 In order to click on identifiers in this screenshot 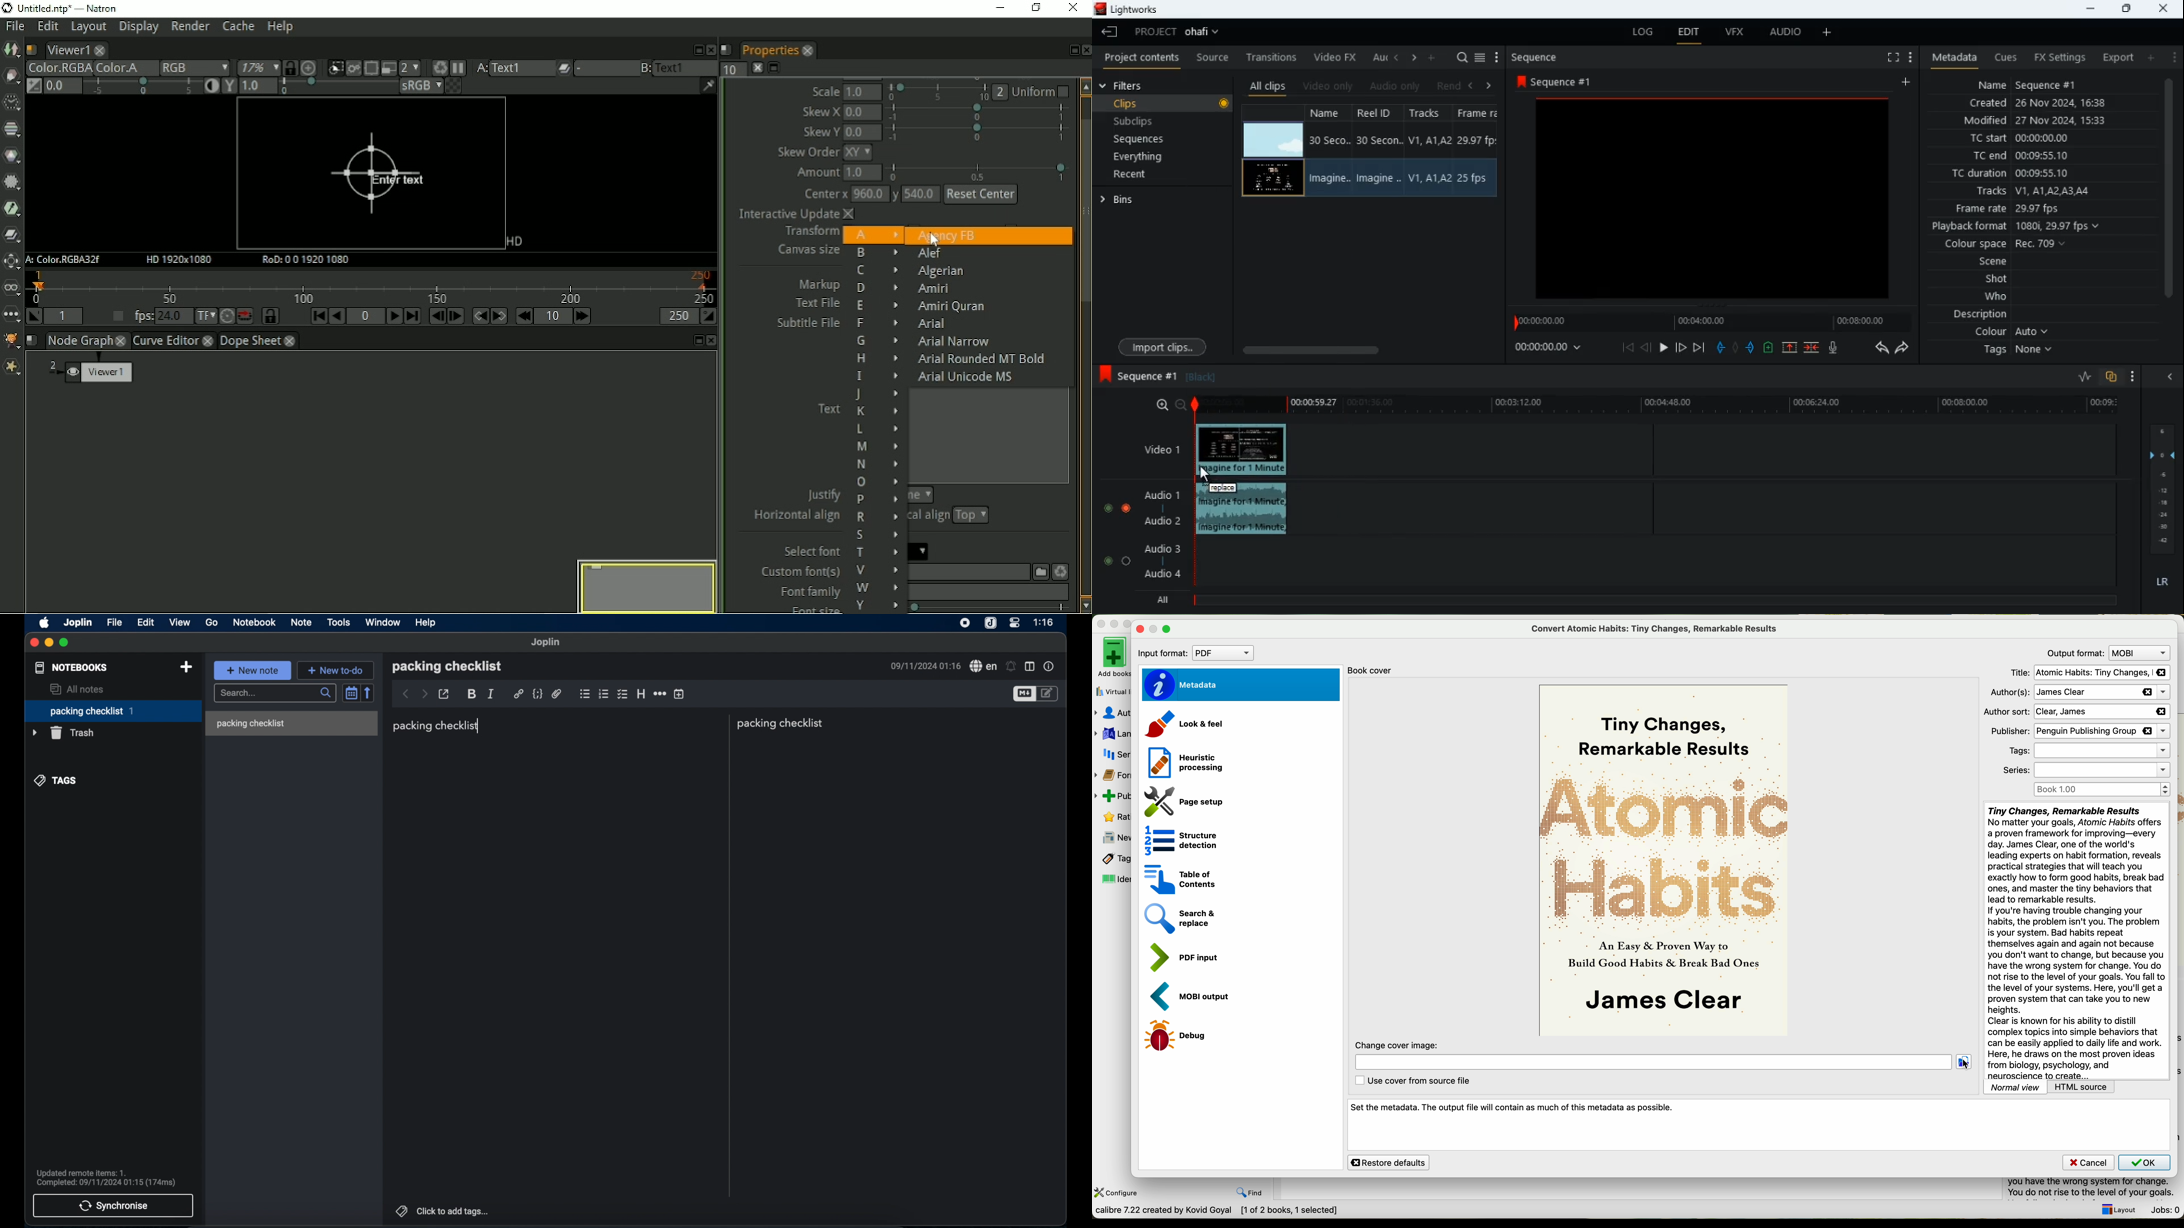, I will do `click(1115, 879)`.